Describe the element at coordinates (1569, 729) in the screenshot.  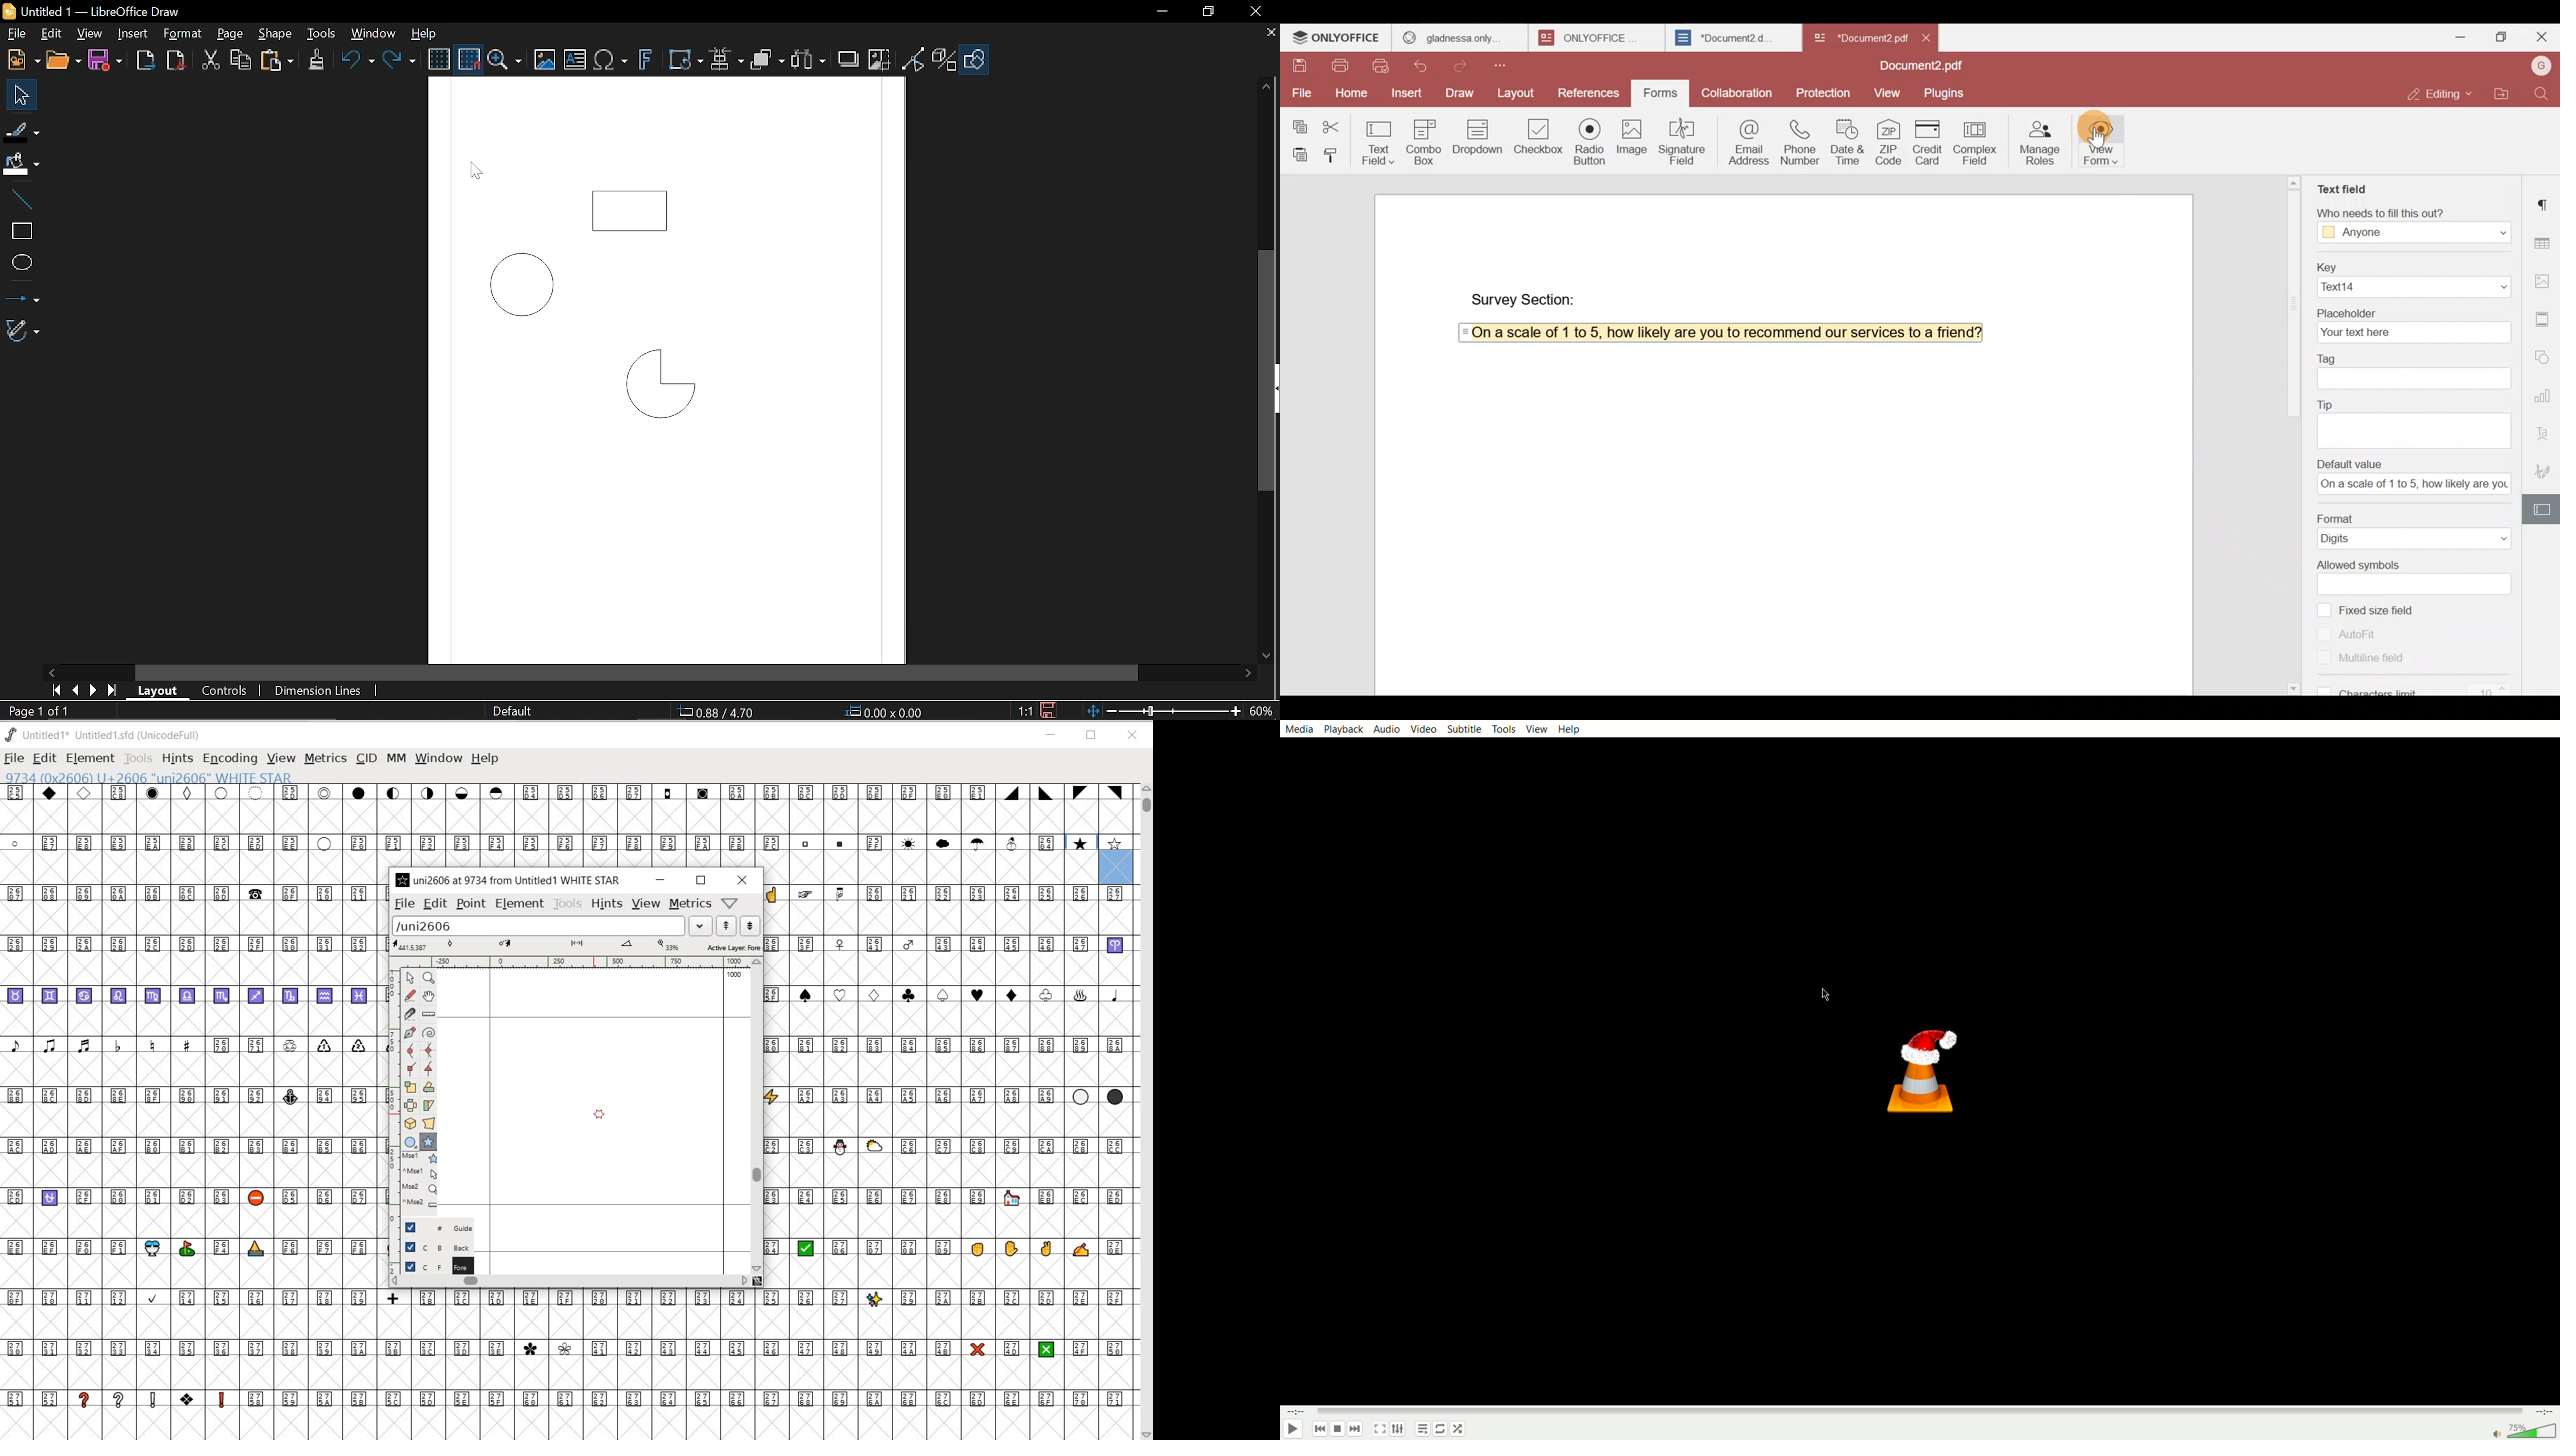
I see `help` at that location.